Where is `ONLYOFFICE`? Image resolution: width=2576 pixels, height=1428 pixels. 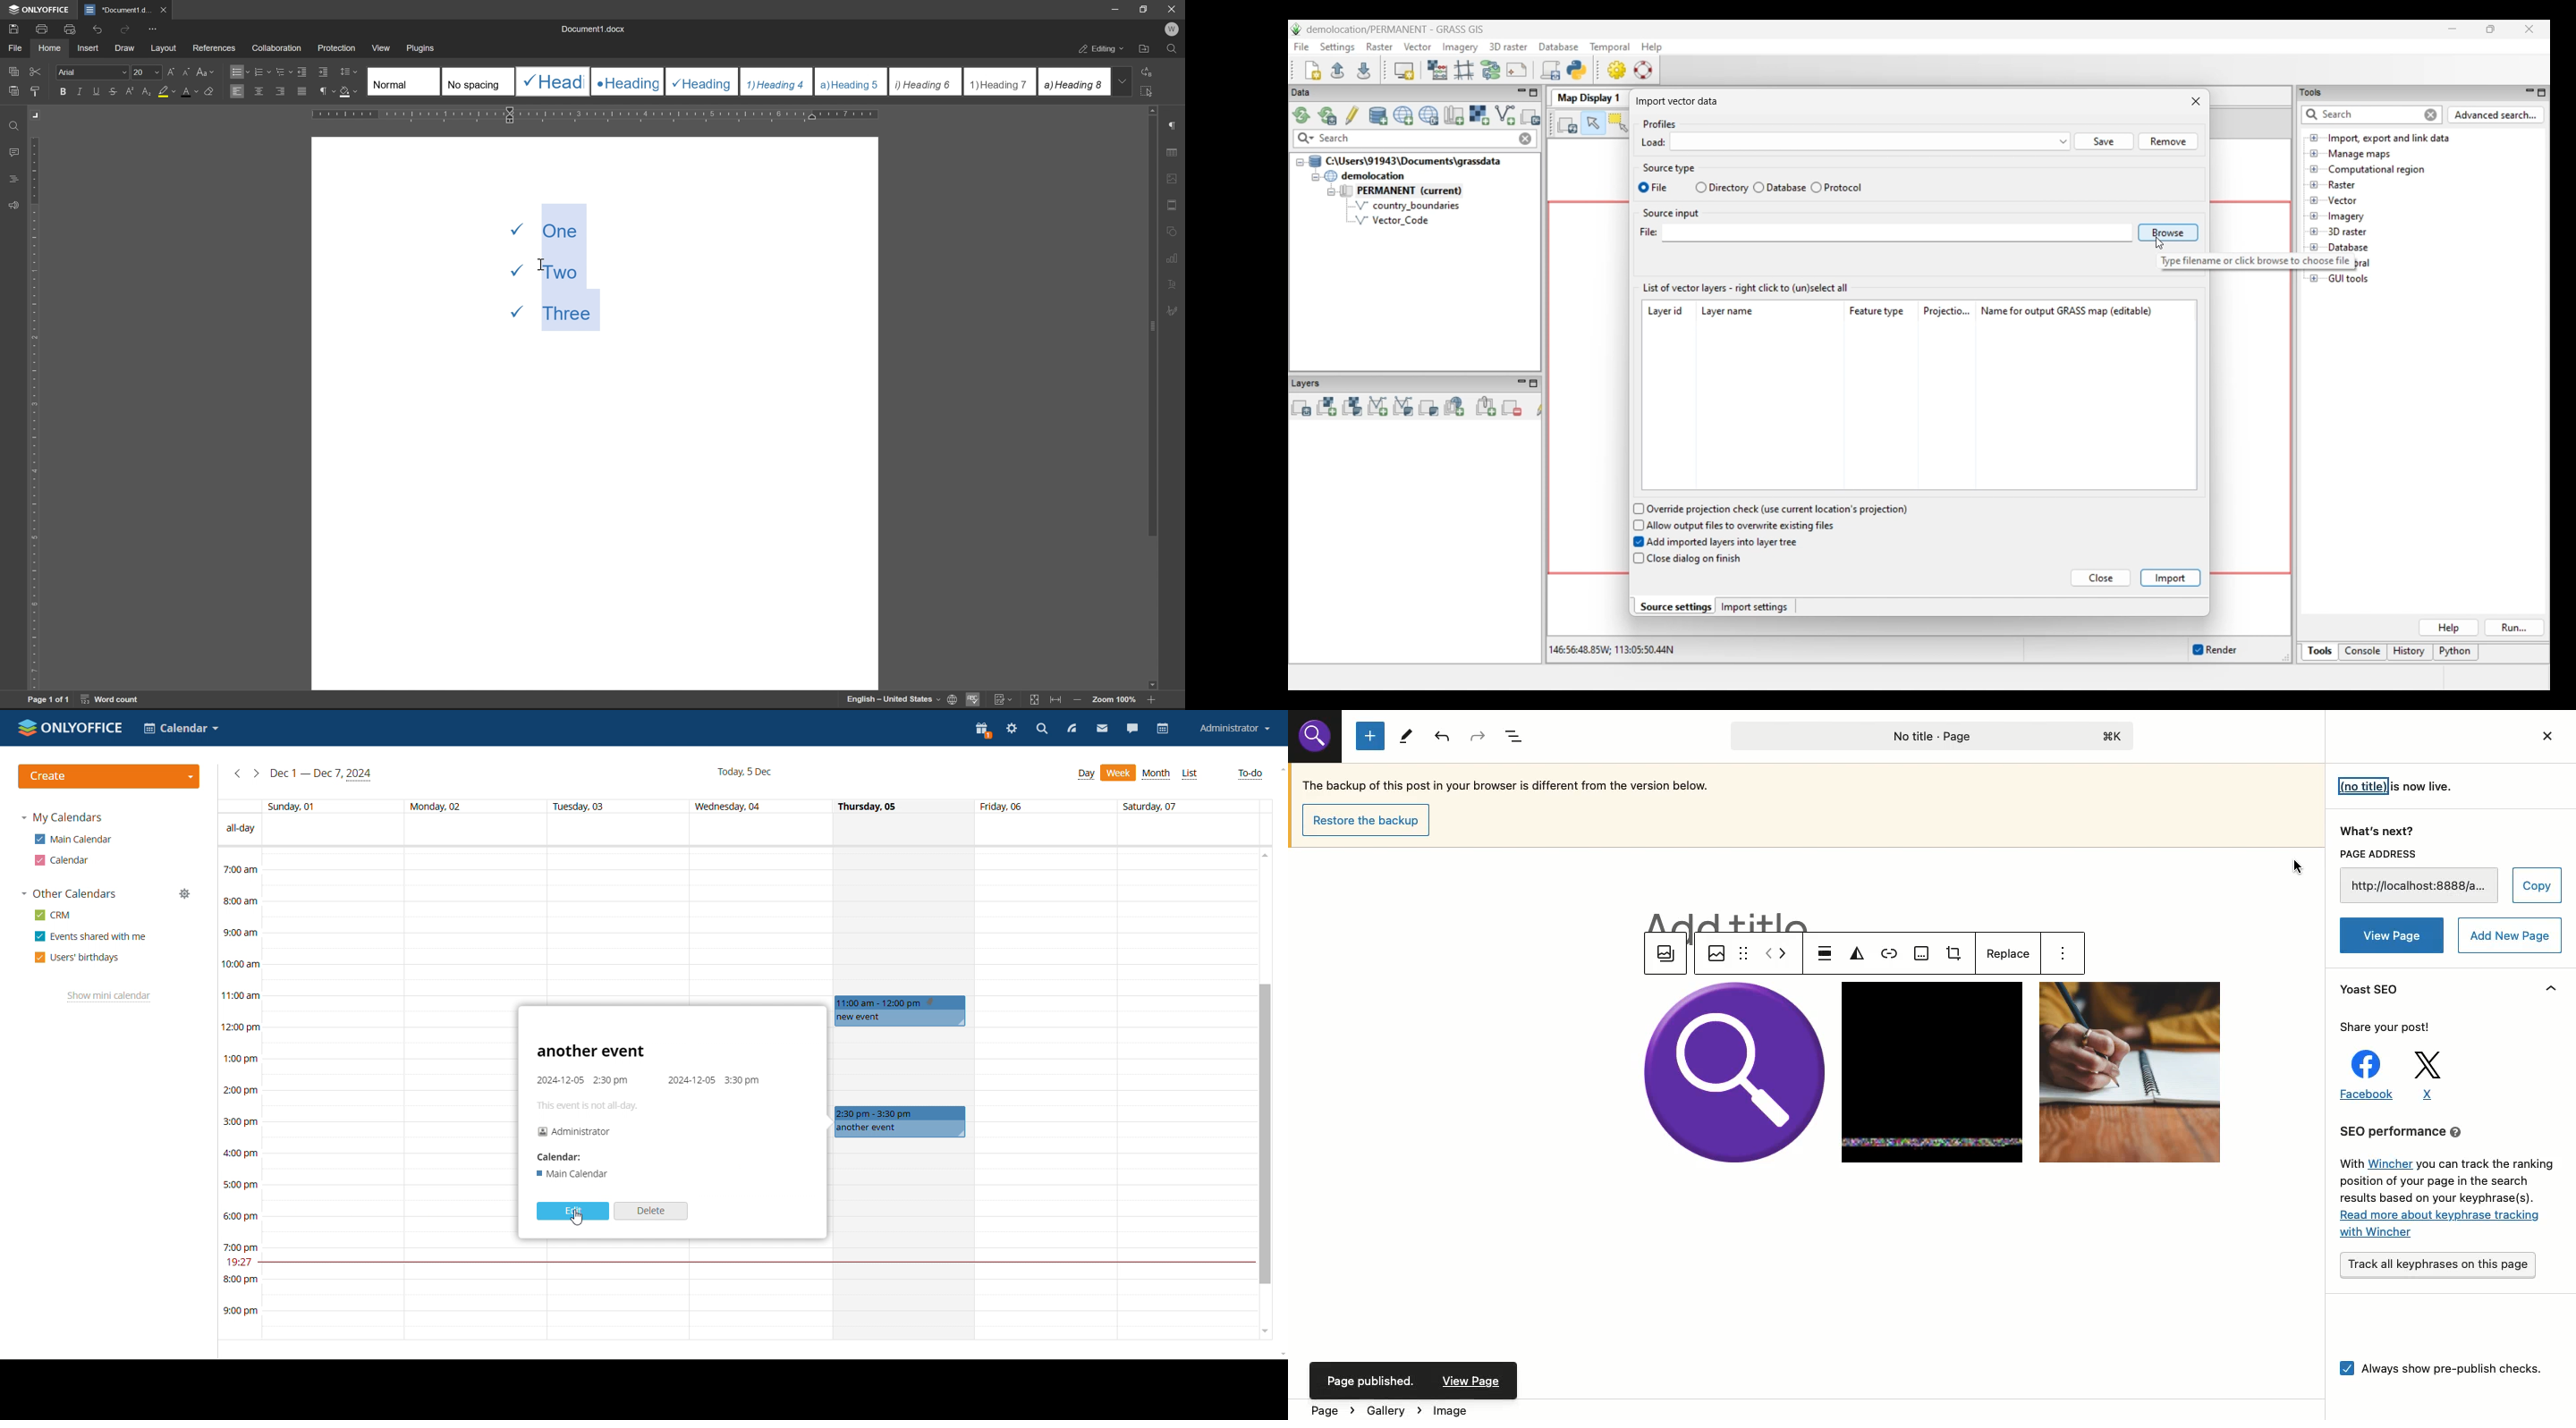
ONLYOFFICE is located at coordinates (40, 10).